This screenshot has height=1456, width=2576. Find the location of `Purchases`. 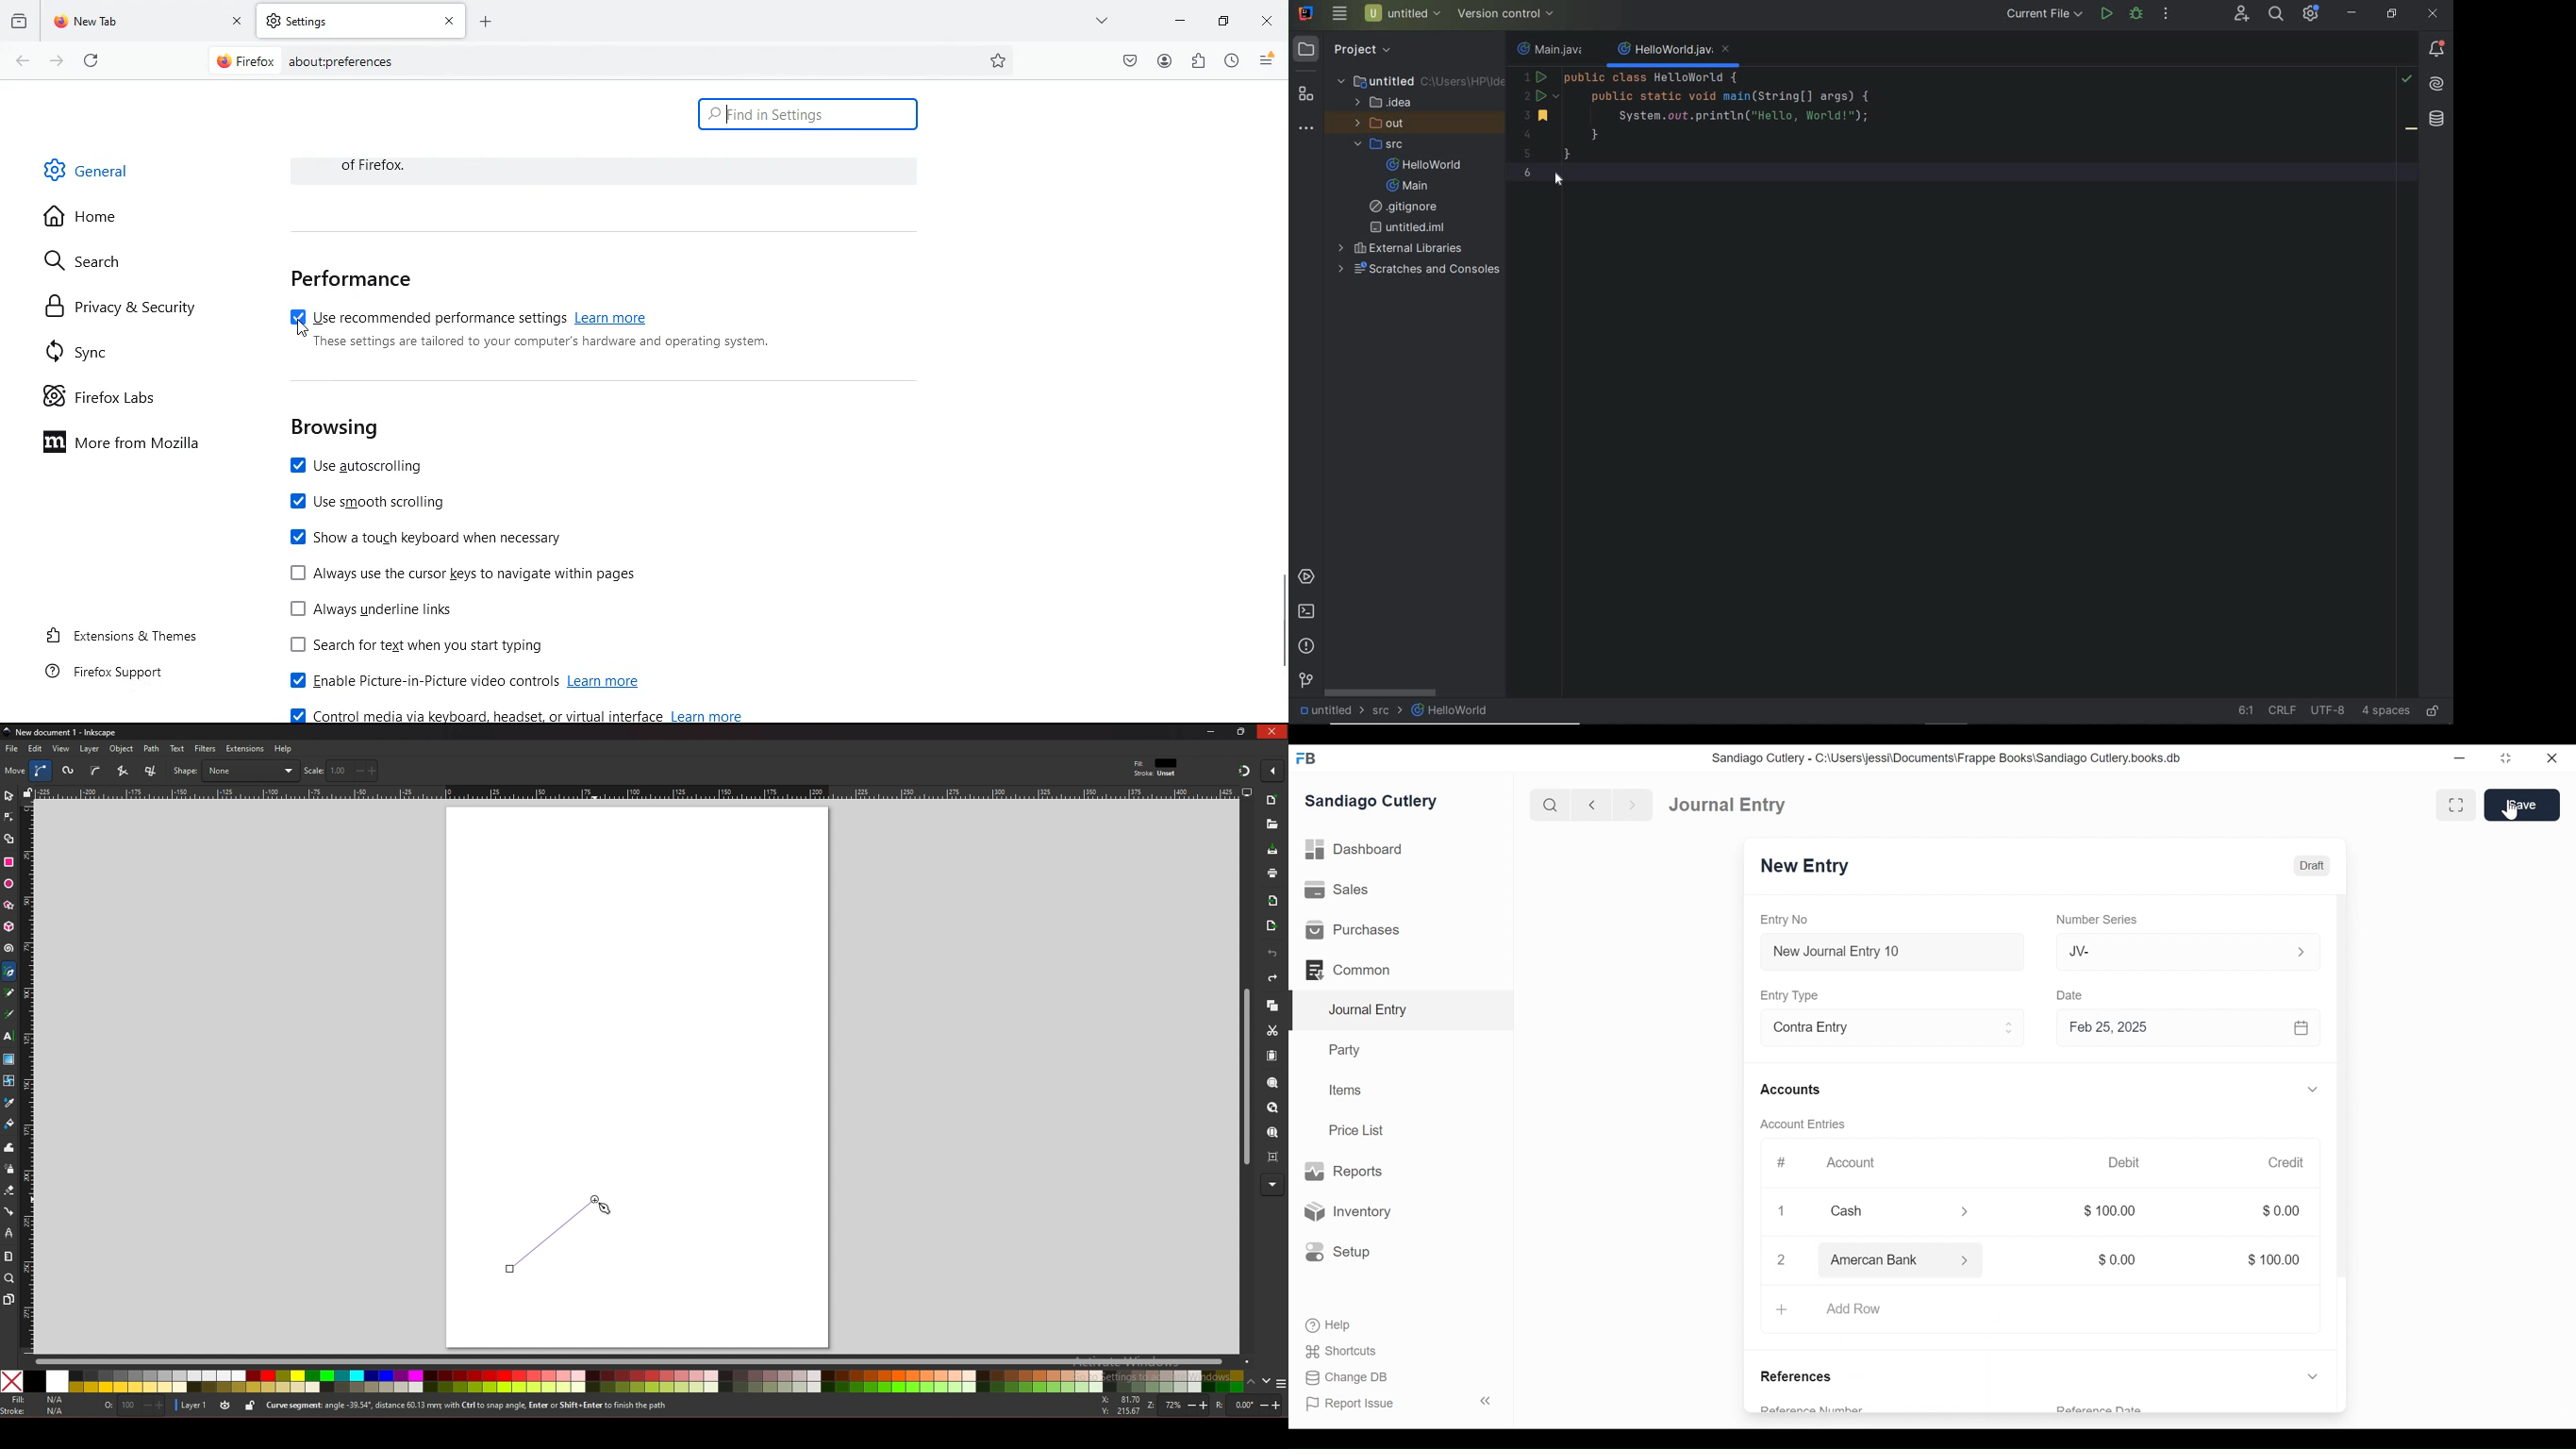

Purchases is located at coordinates (1353, 930).